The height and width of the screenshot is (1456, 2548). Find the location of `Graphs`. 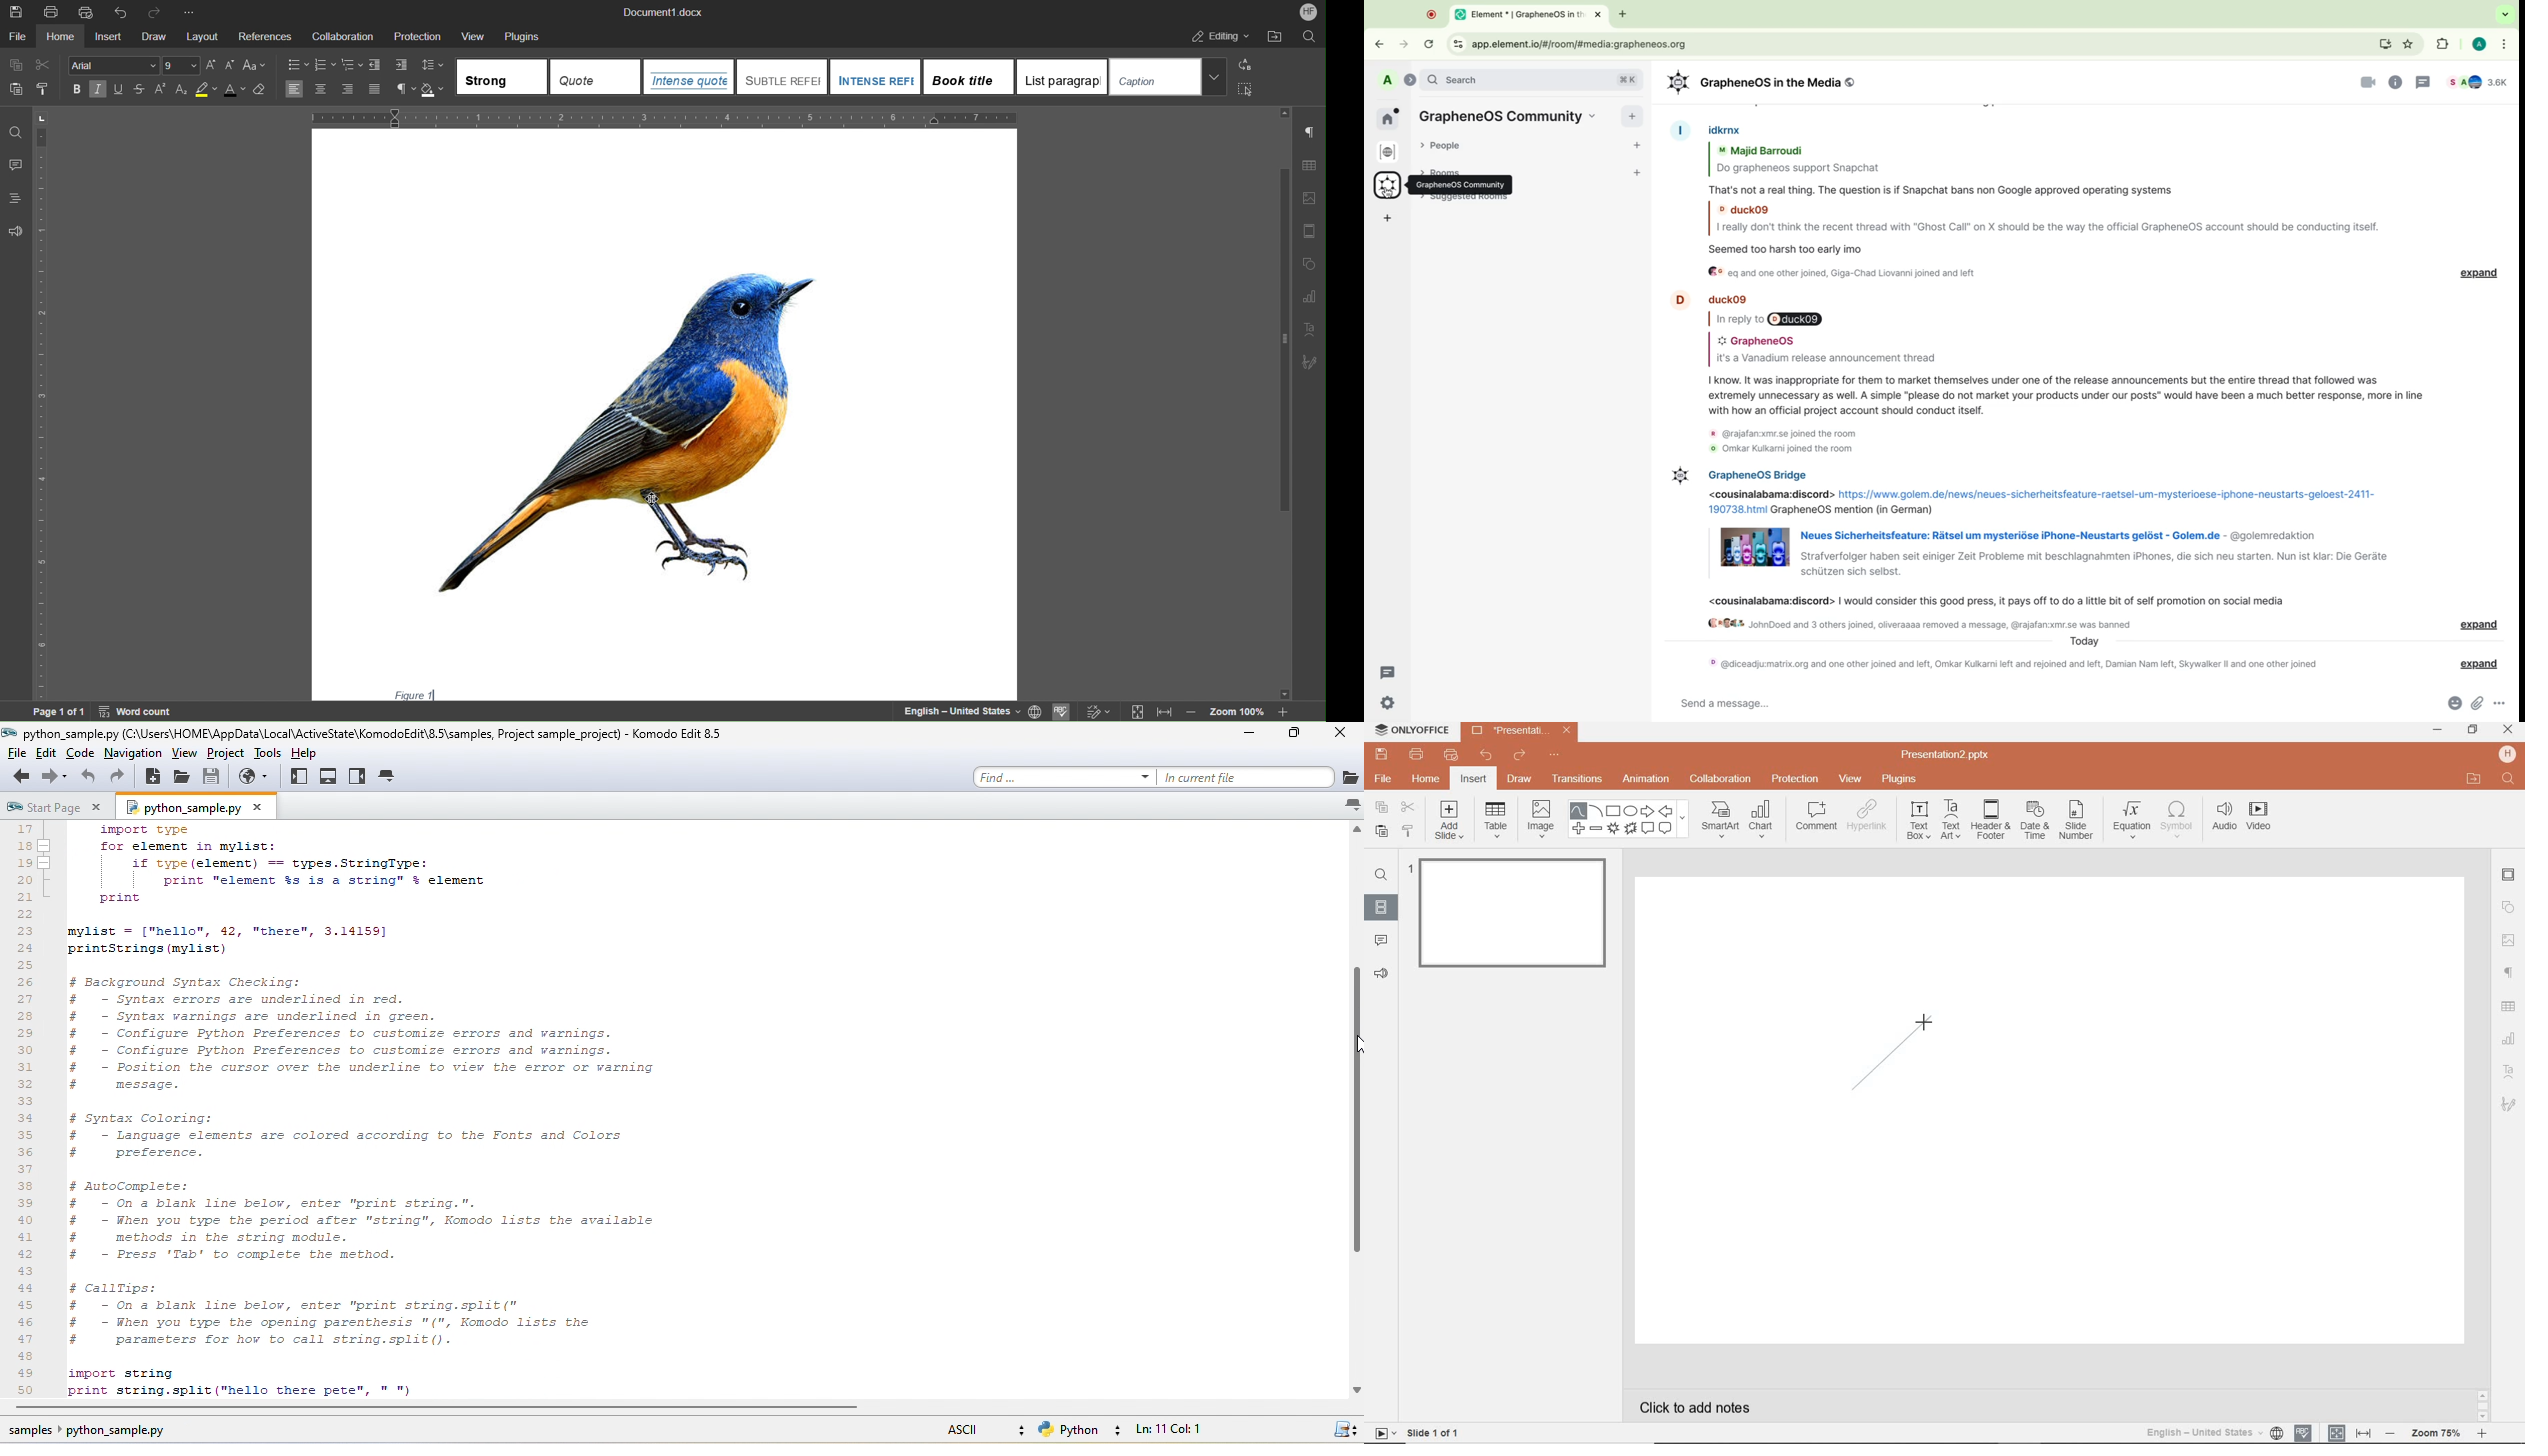

Graphs is located at coordinates (1308, 297).